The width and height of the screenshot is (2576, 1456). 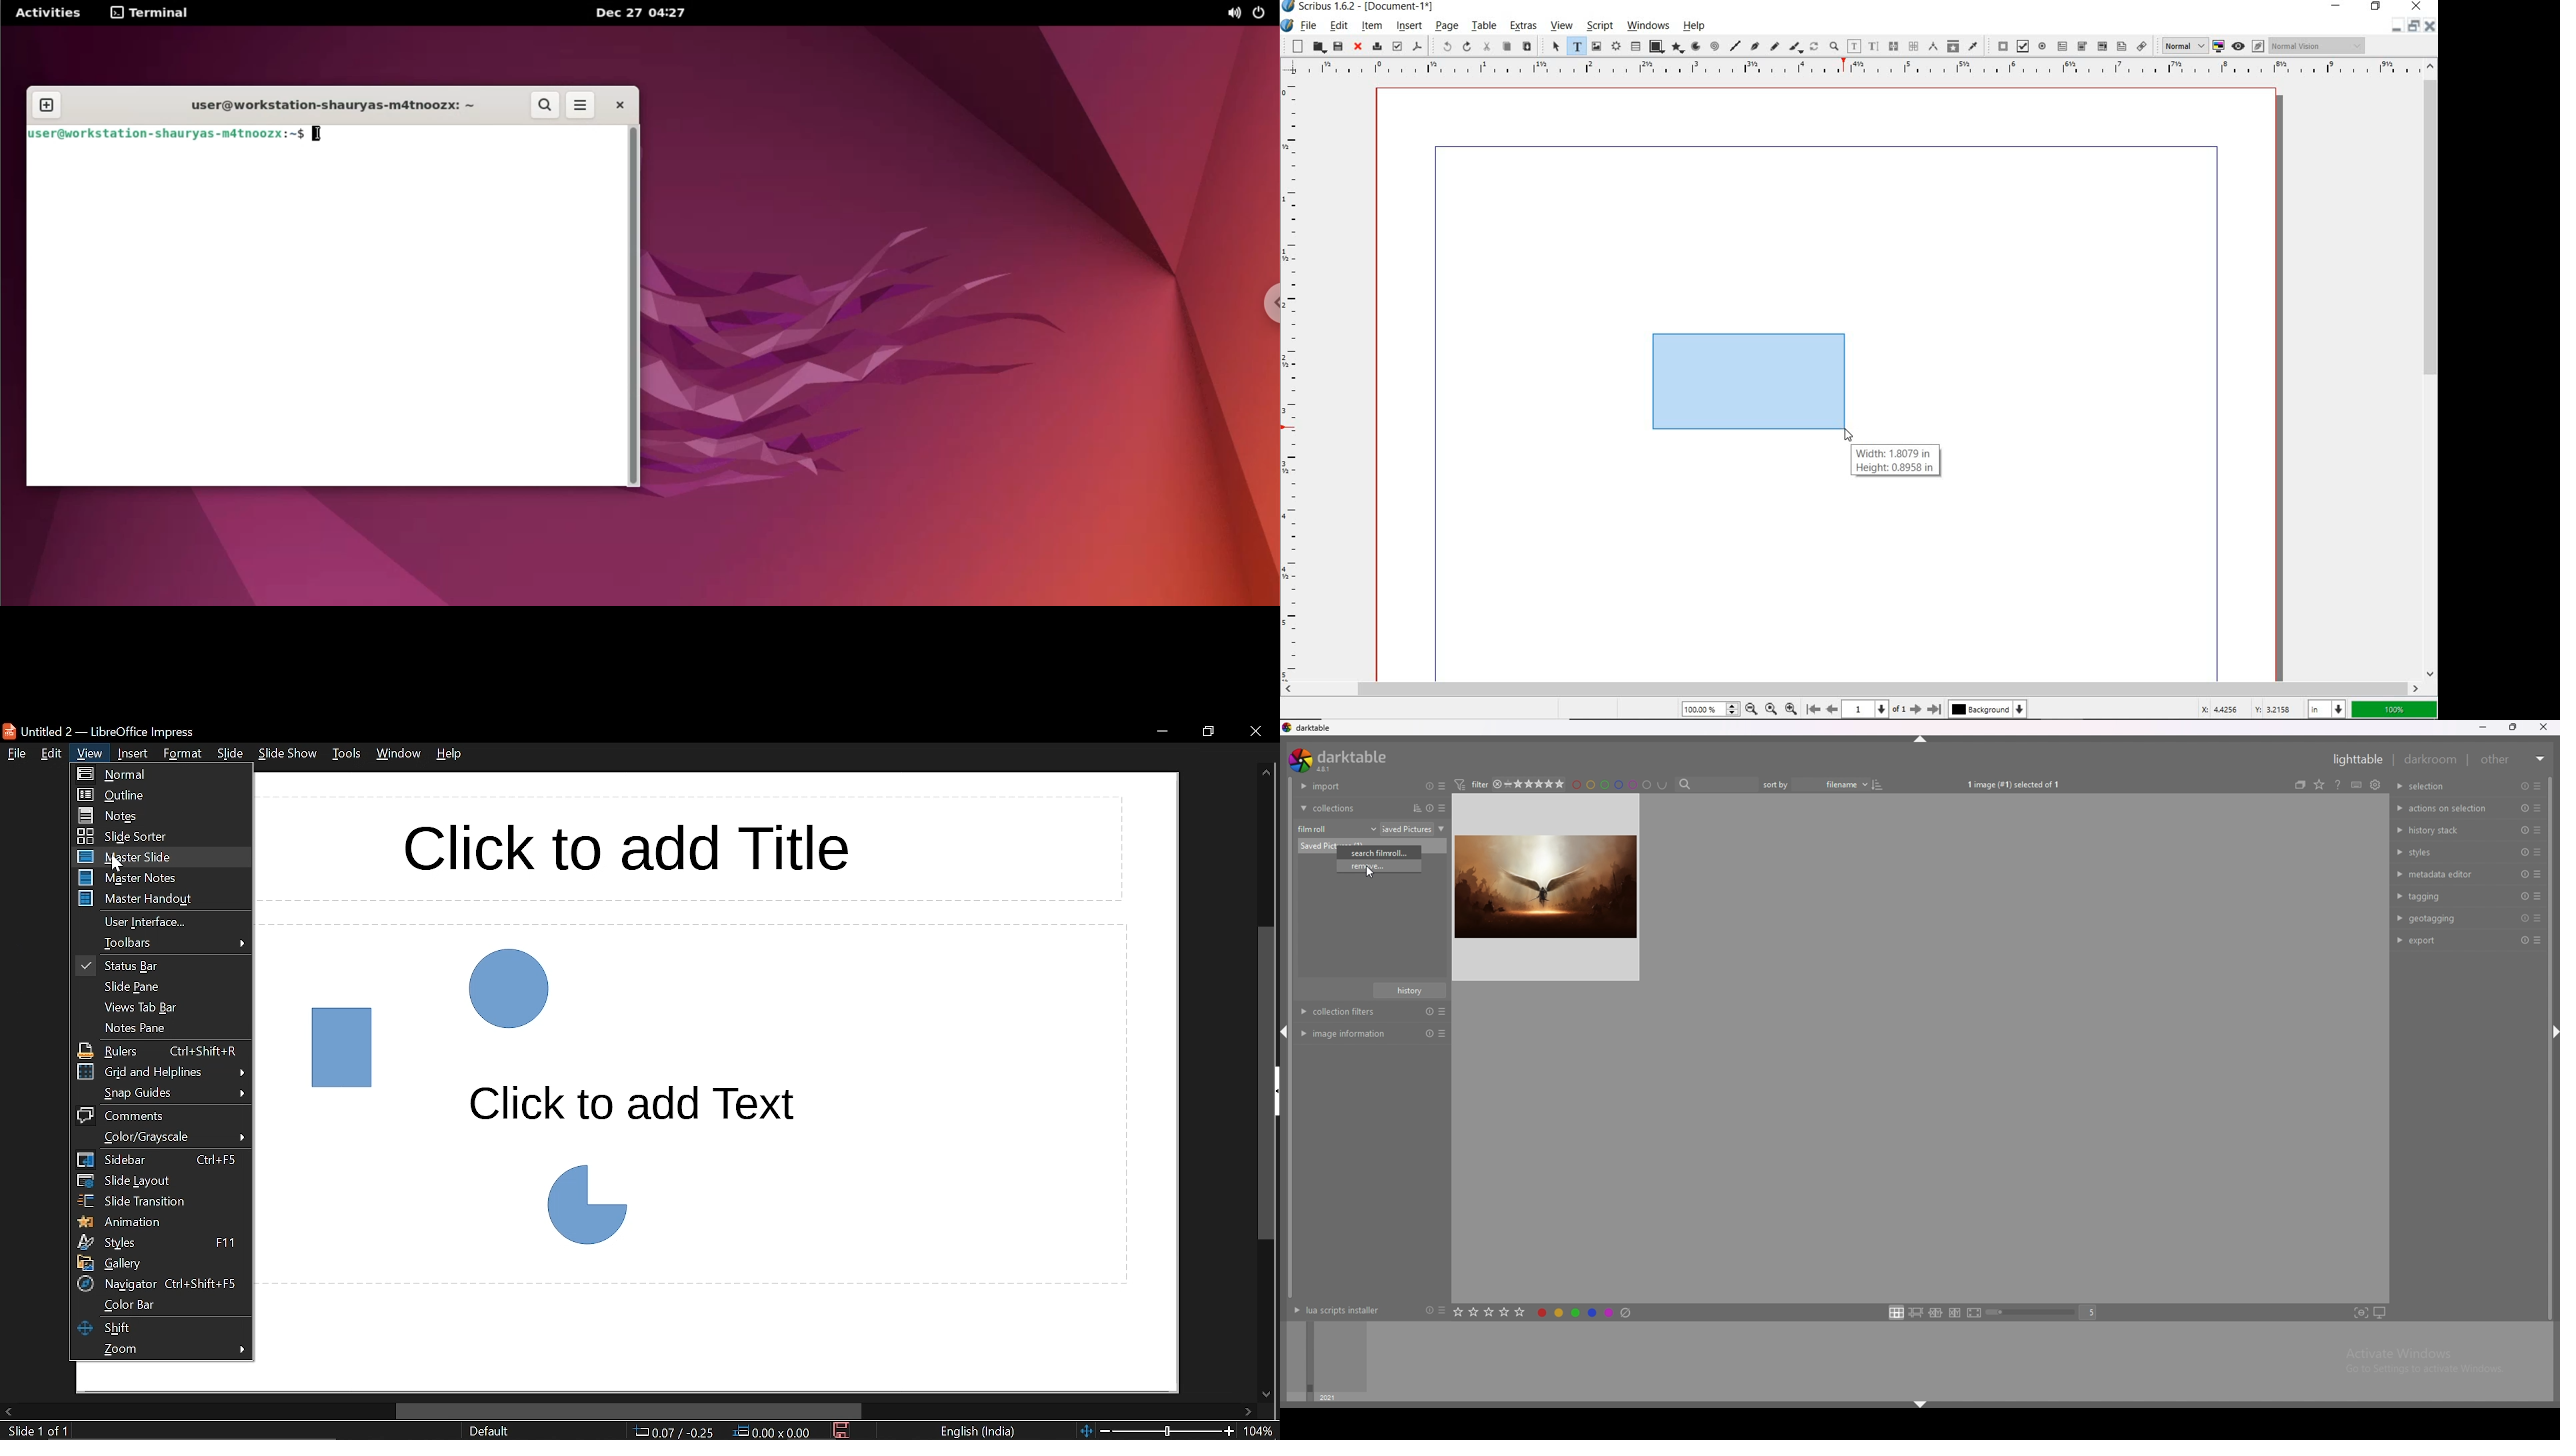 I want to click on redo, so click(x=1467, y=46).